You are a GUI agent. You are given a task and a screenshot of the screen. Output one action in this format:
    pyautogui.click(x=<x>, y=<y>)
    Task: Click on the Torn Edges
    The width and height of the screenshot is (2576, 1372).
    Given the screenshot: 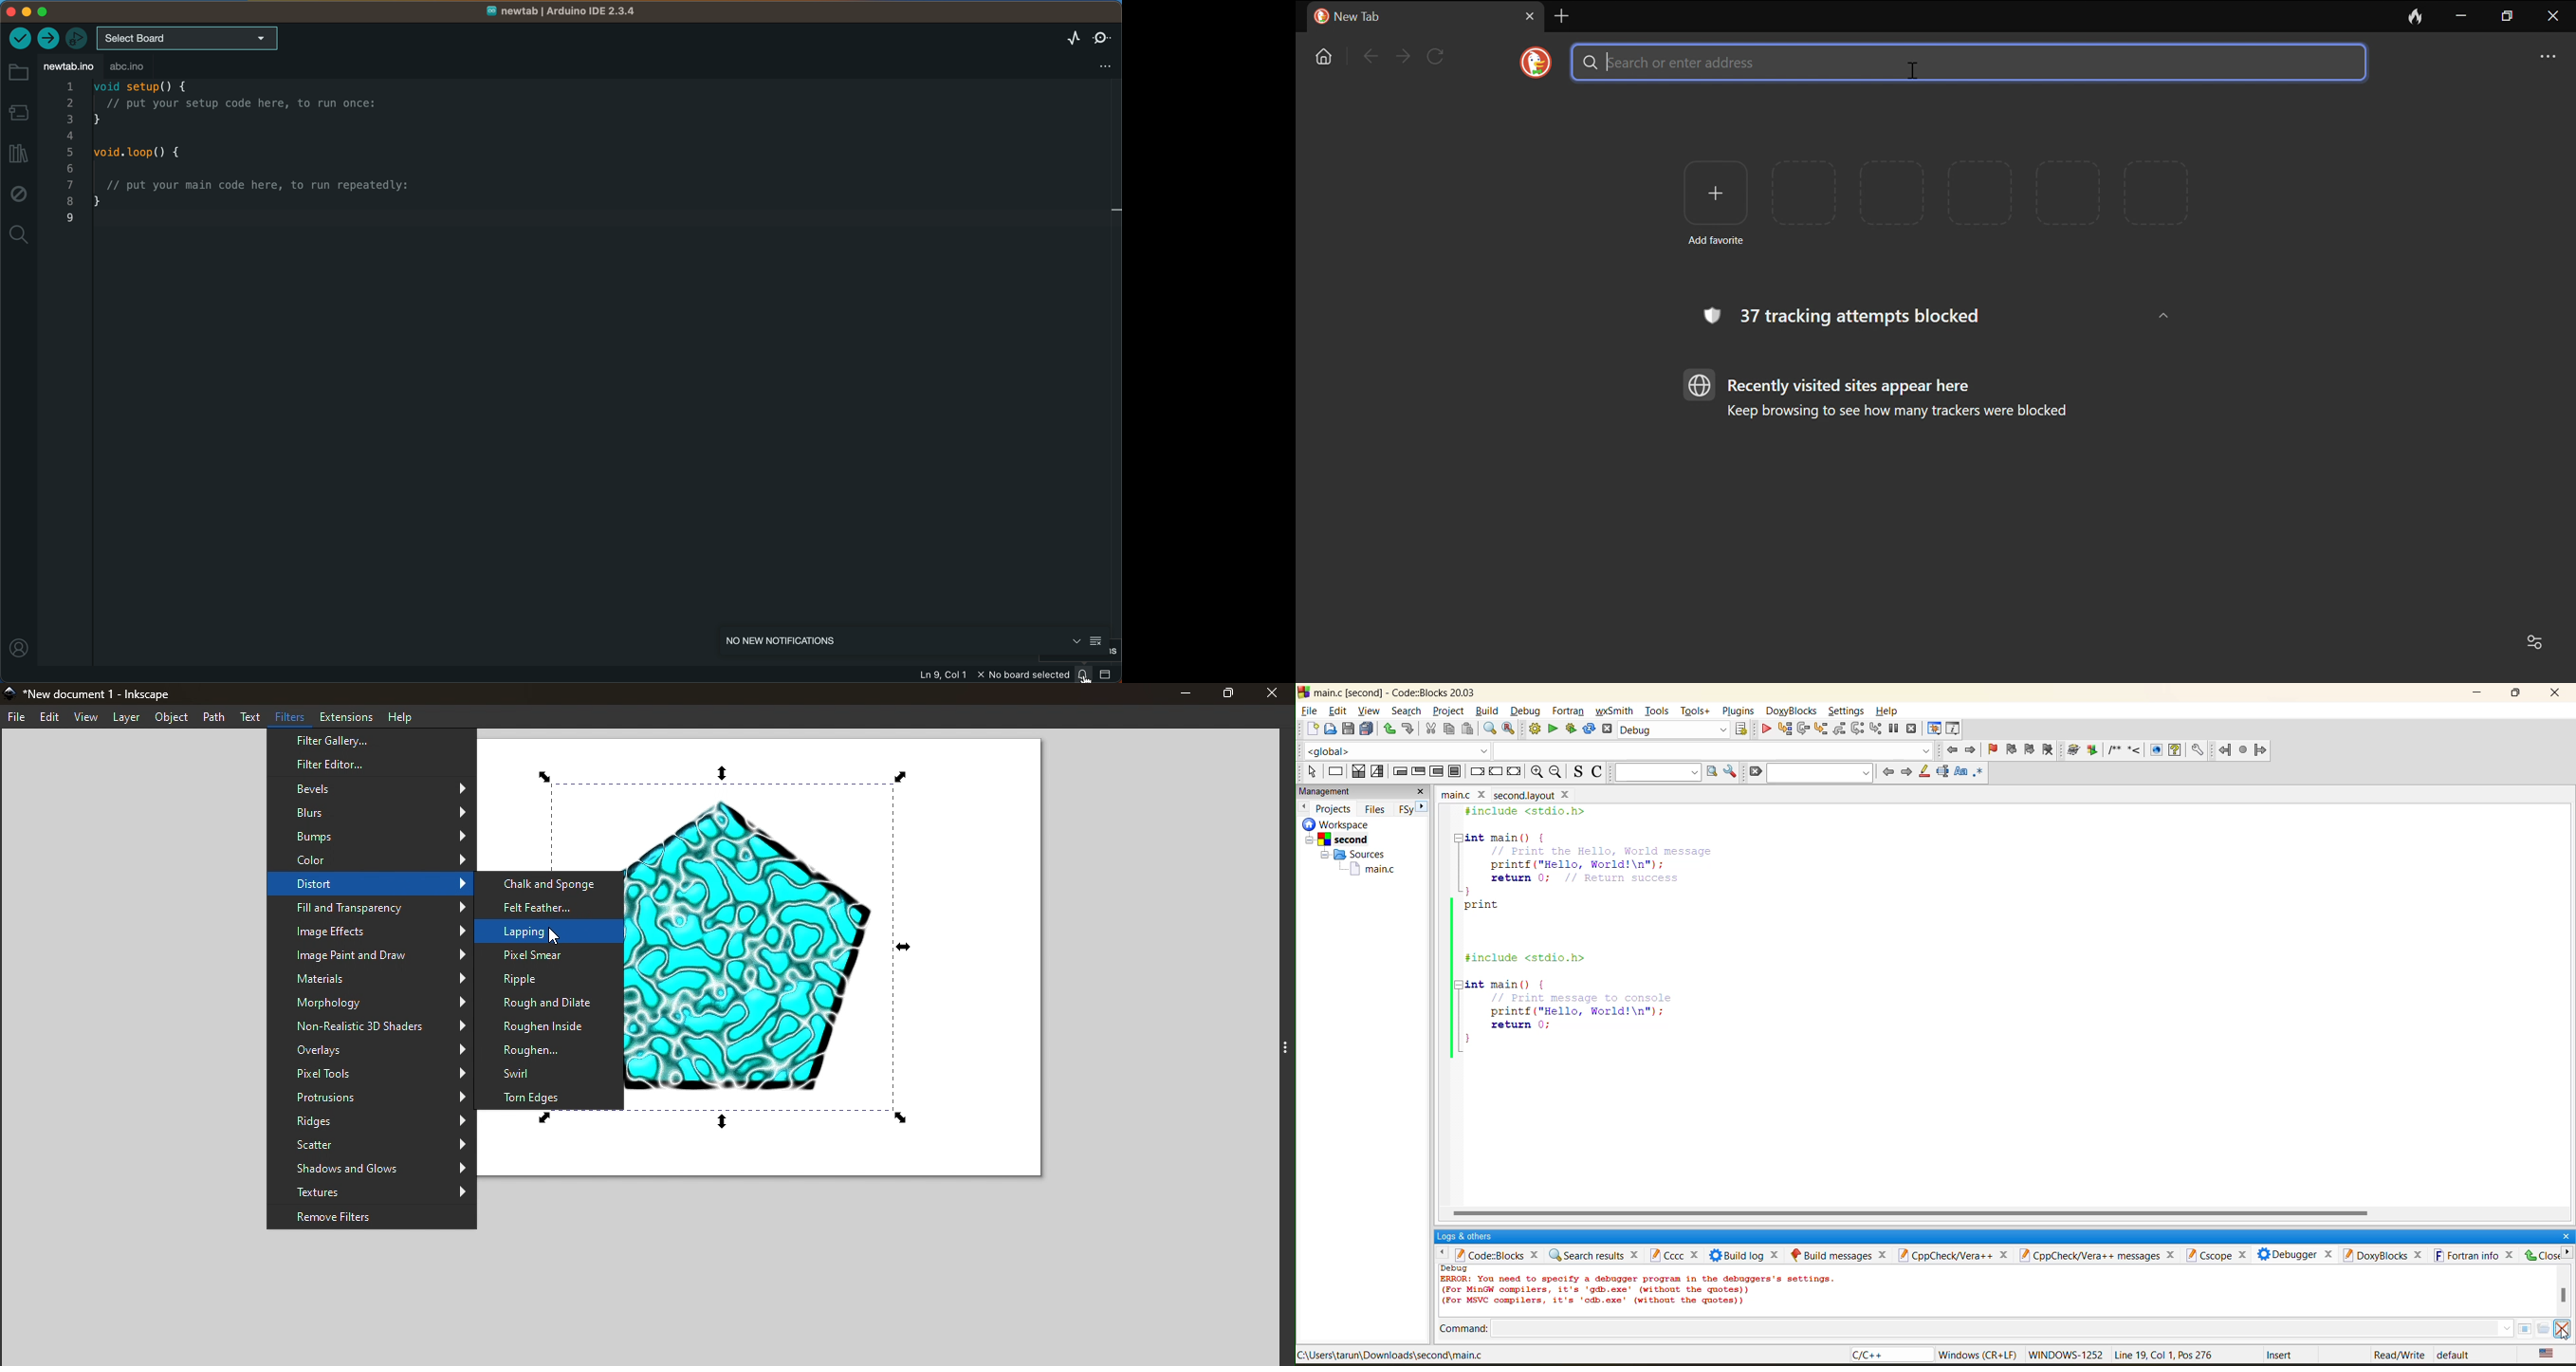 What is the action you would take?
    pyautogui.click(x=554, y=1097)
    